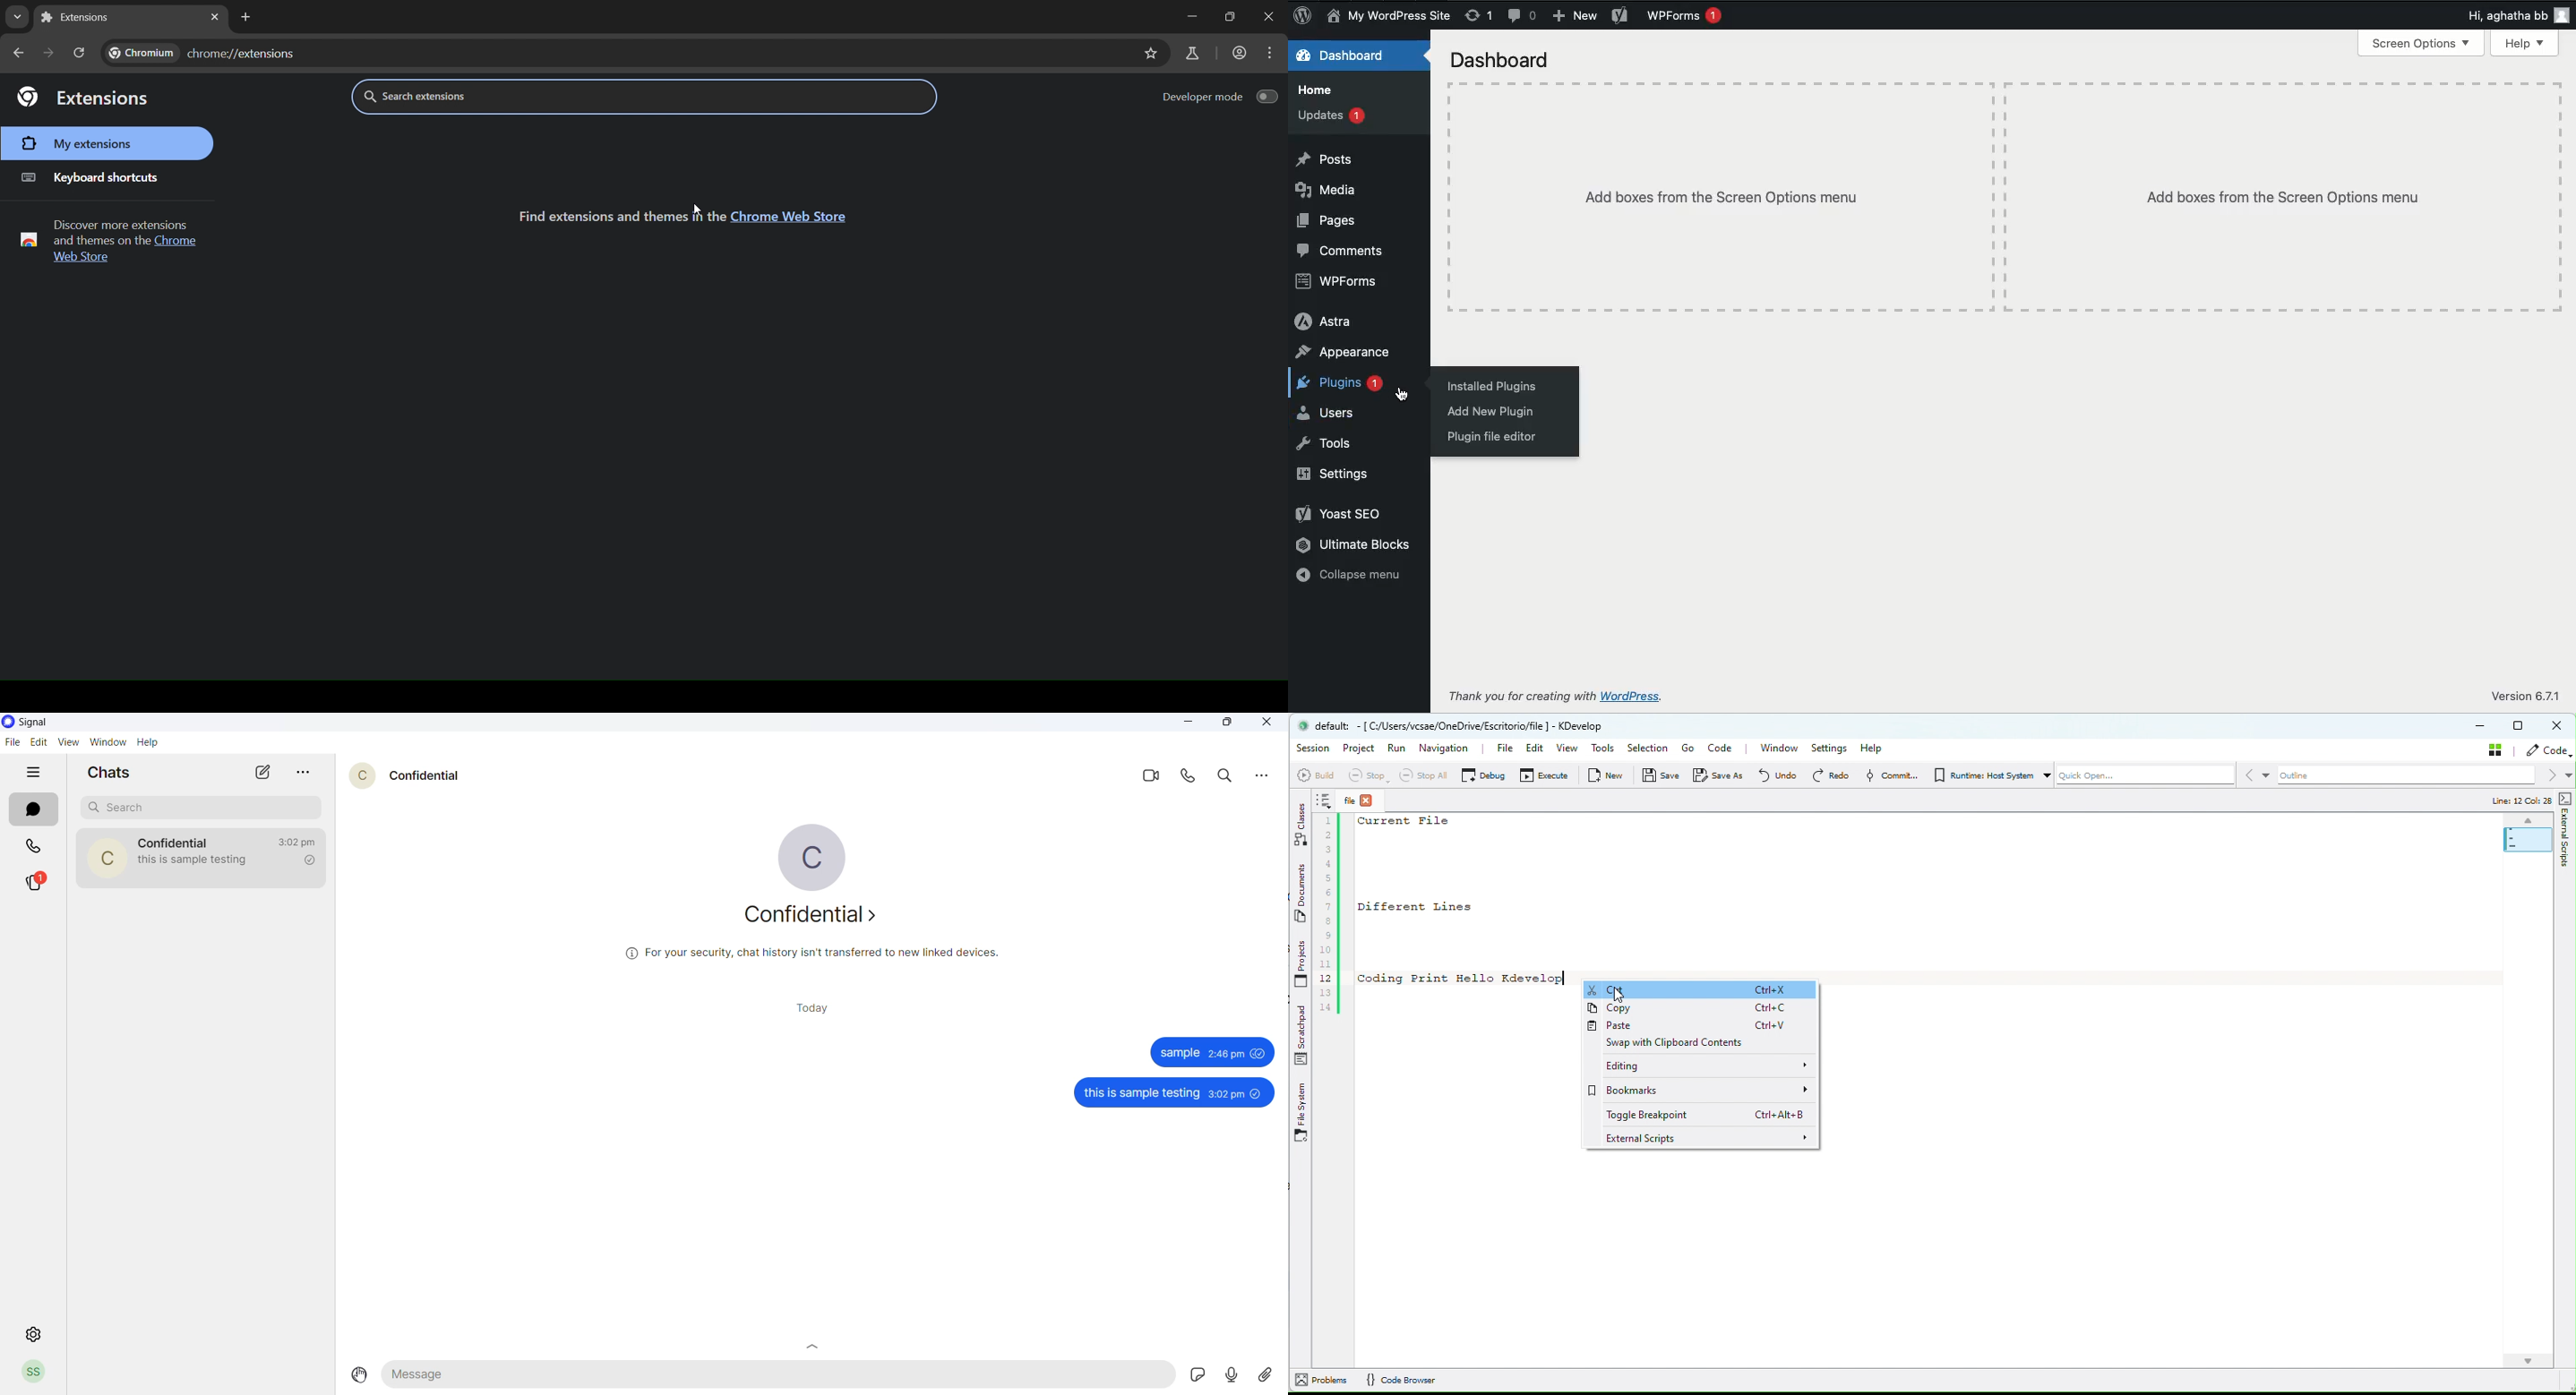 The height and width of the screenshot is (1400, 2576). What do you see at coordinates (1325, 800) in the screenshot?
I see `Notes` at bounding box center [1325, 800].